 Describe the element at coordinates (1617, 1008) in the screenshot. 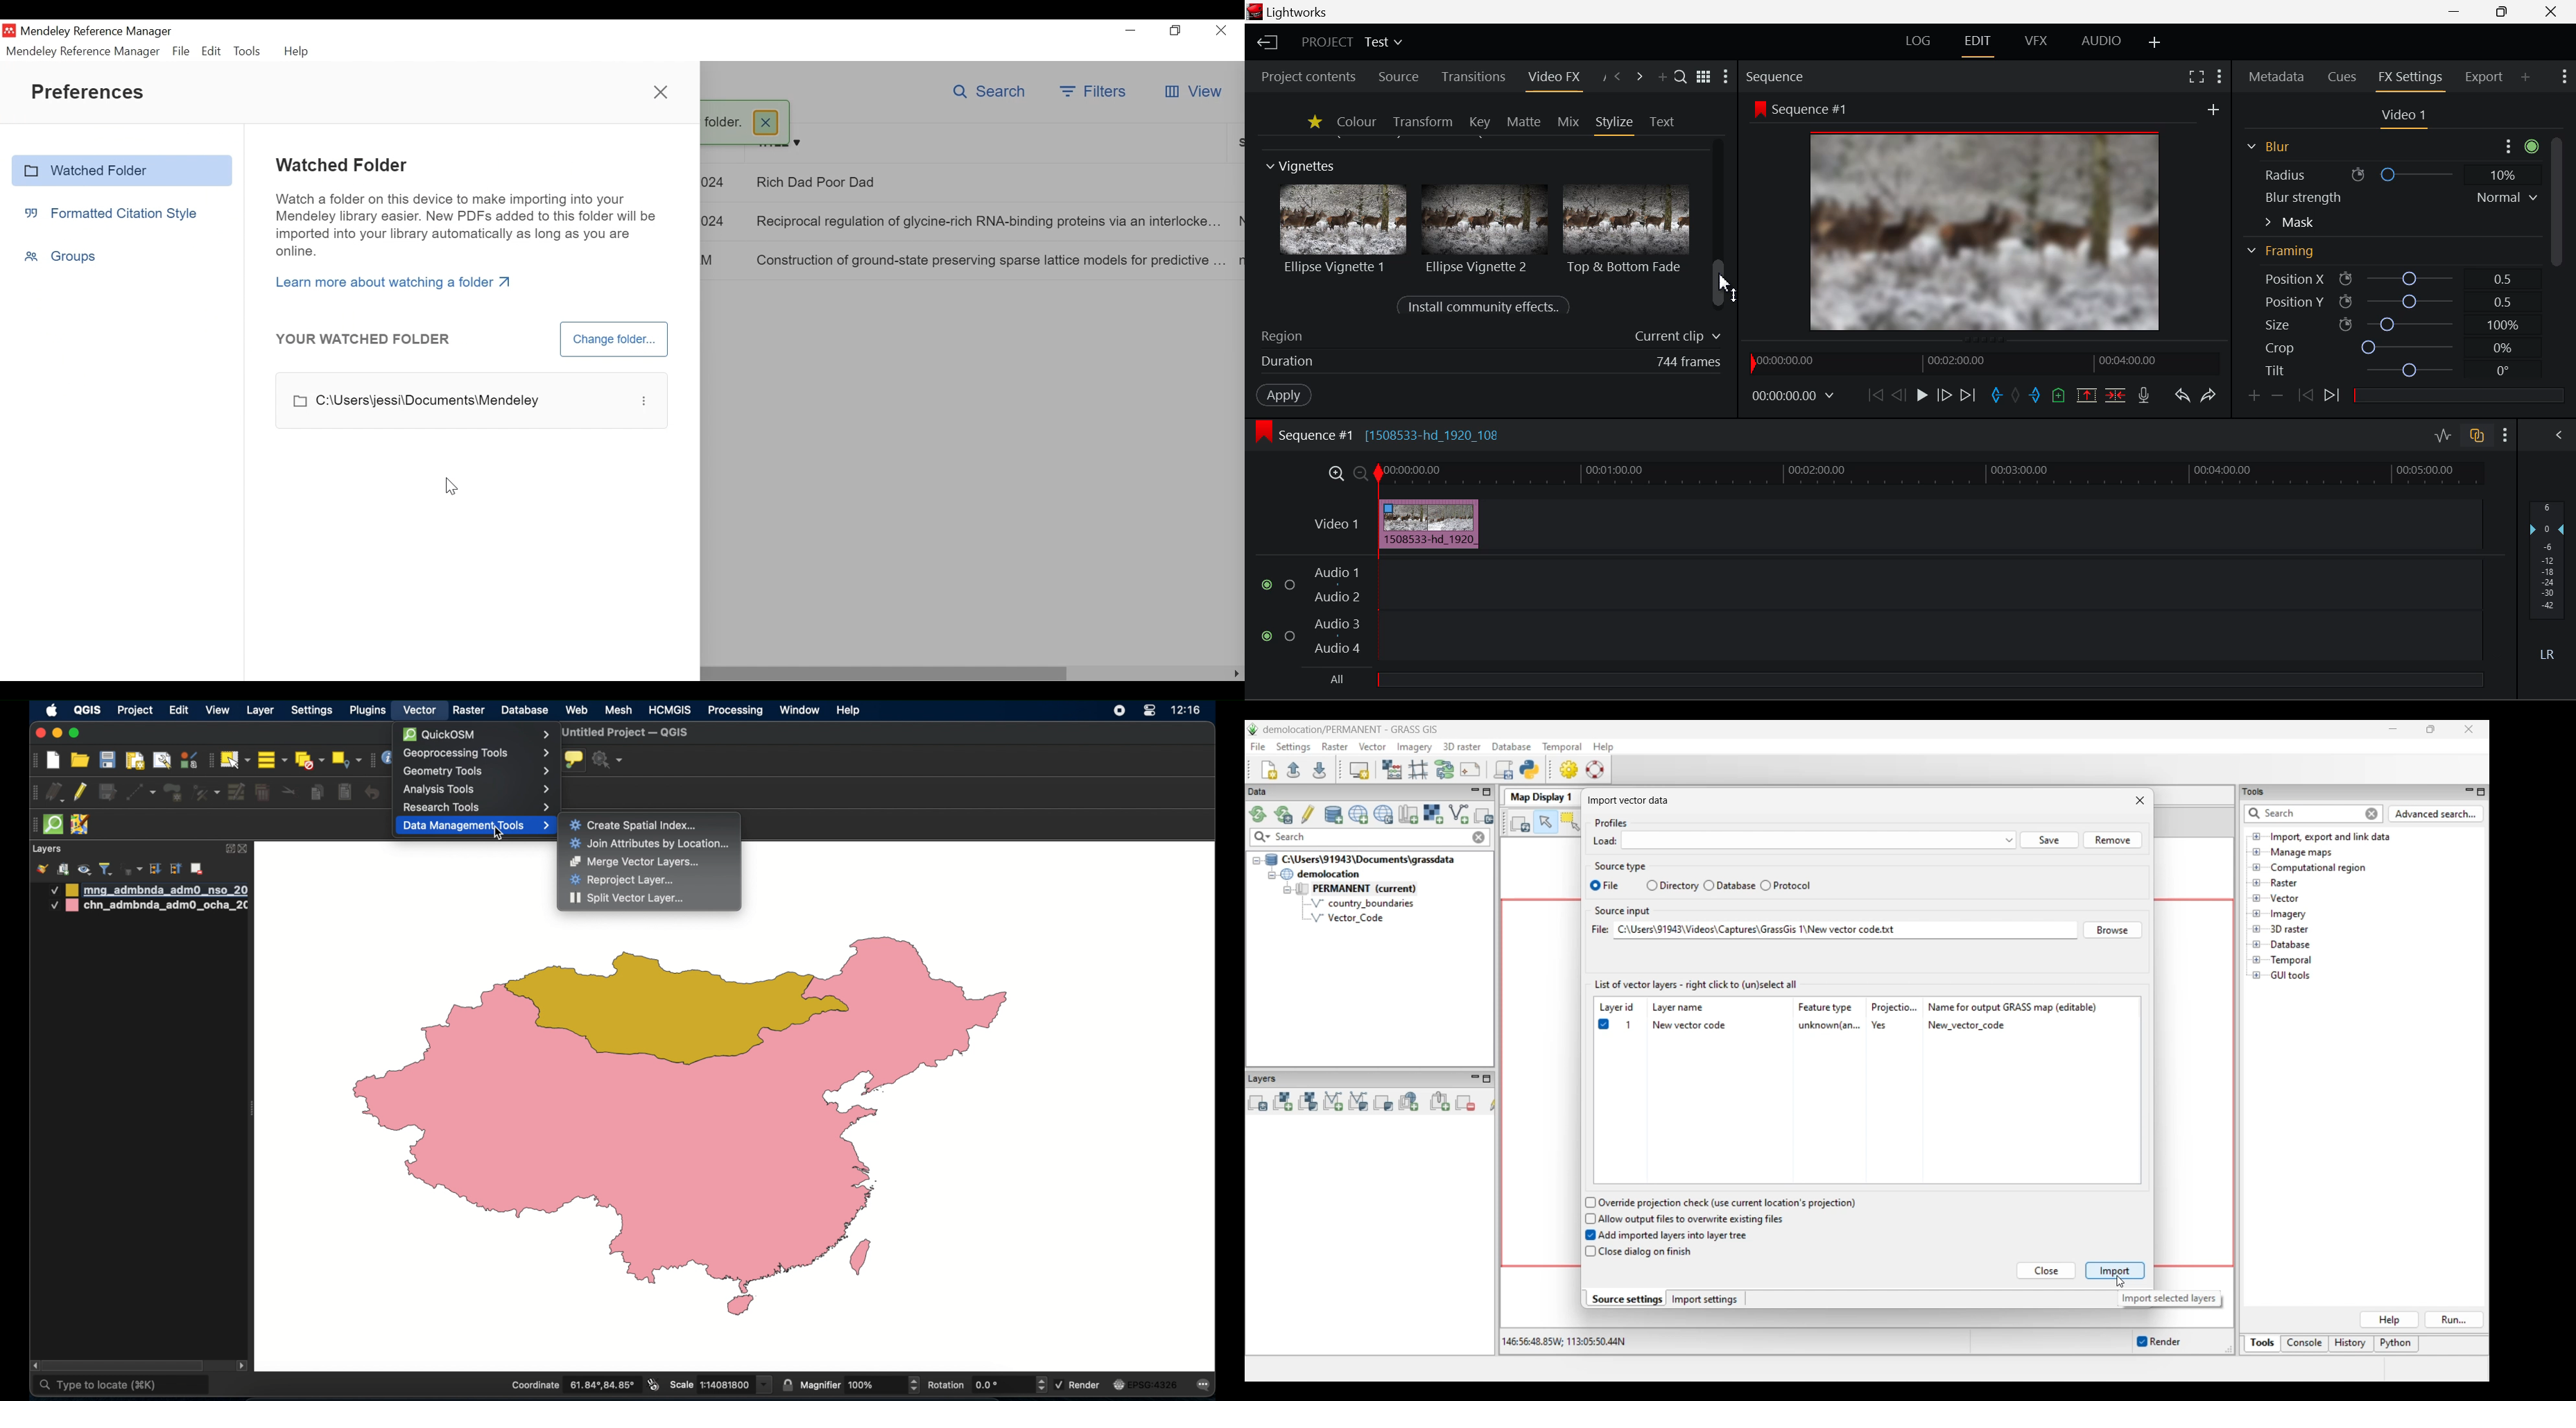

I see `Layer id` at that location.